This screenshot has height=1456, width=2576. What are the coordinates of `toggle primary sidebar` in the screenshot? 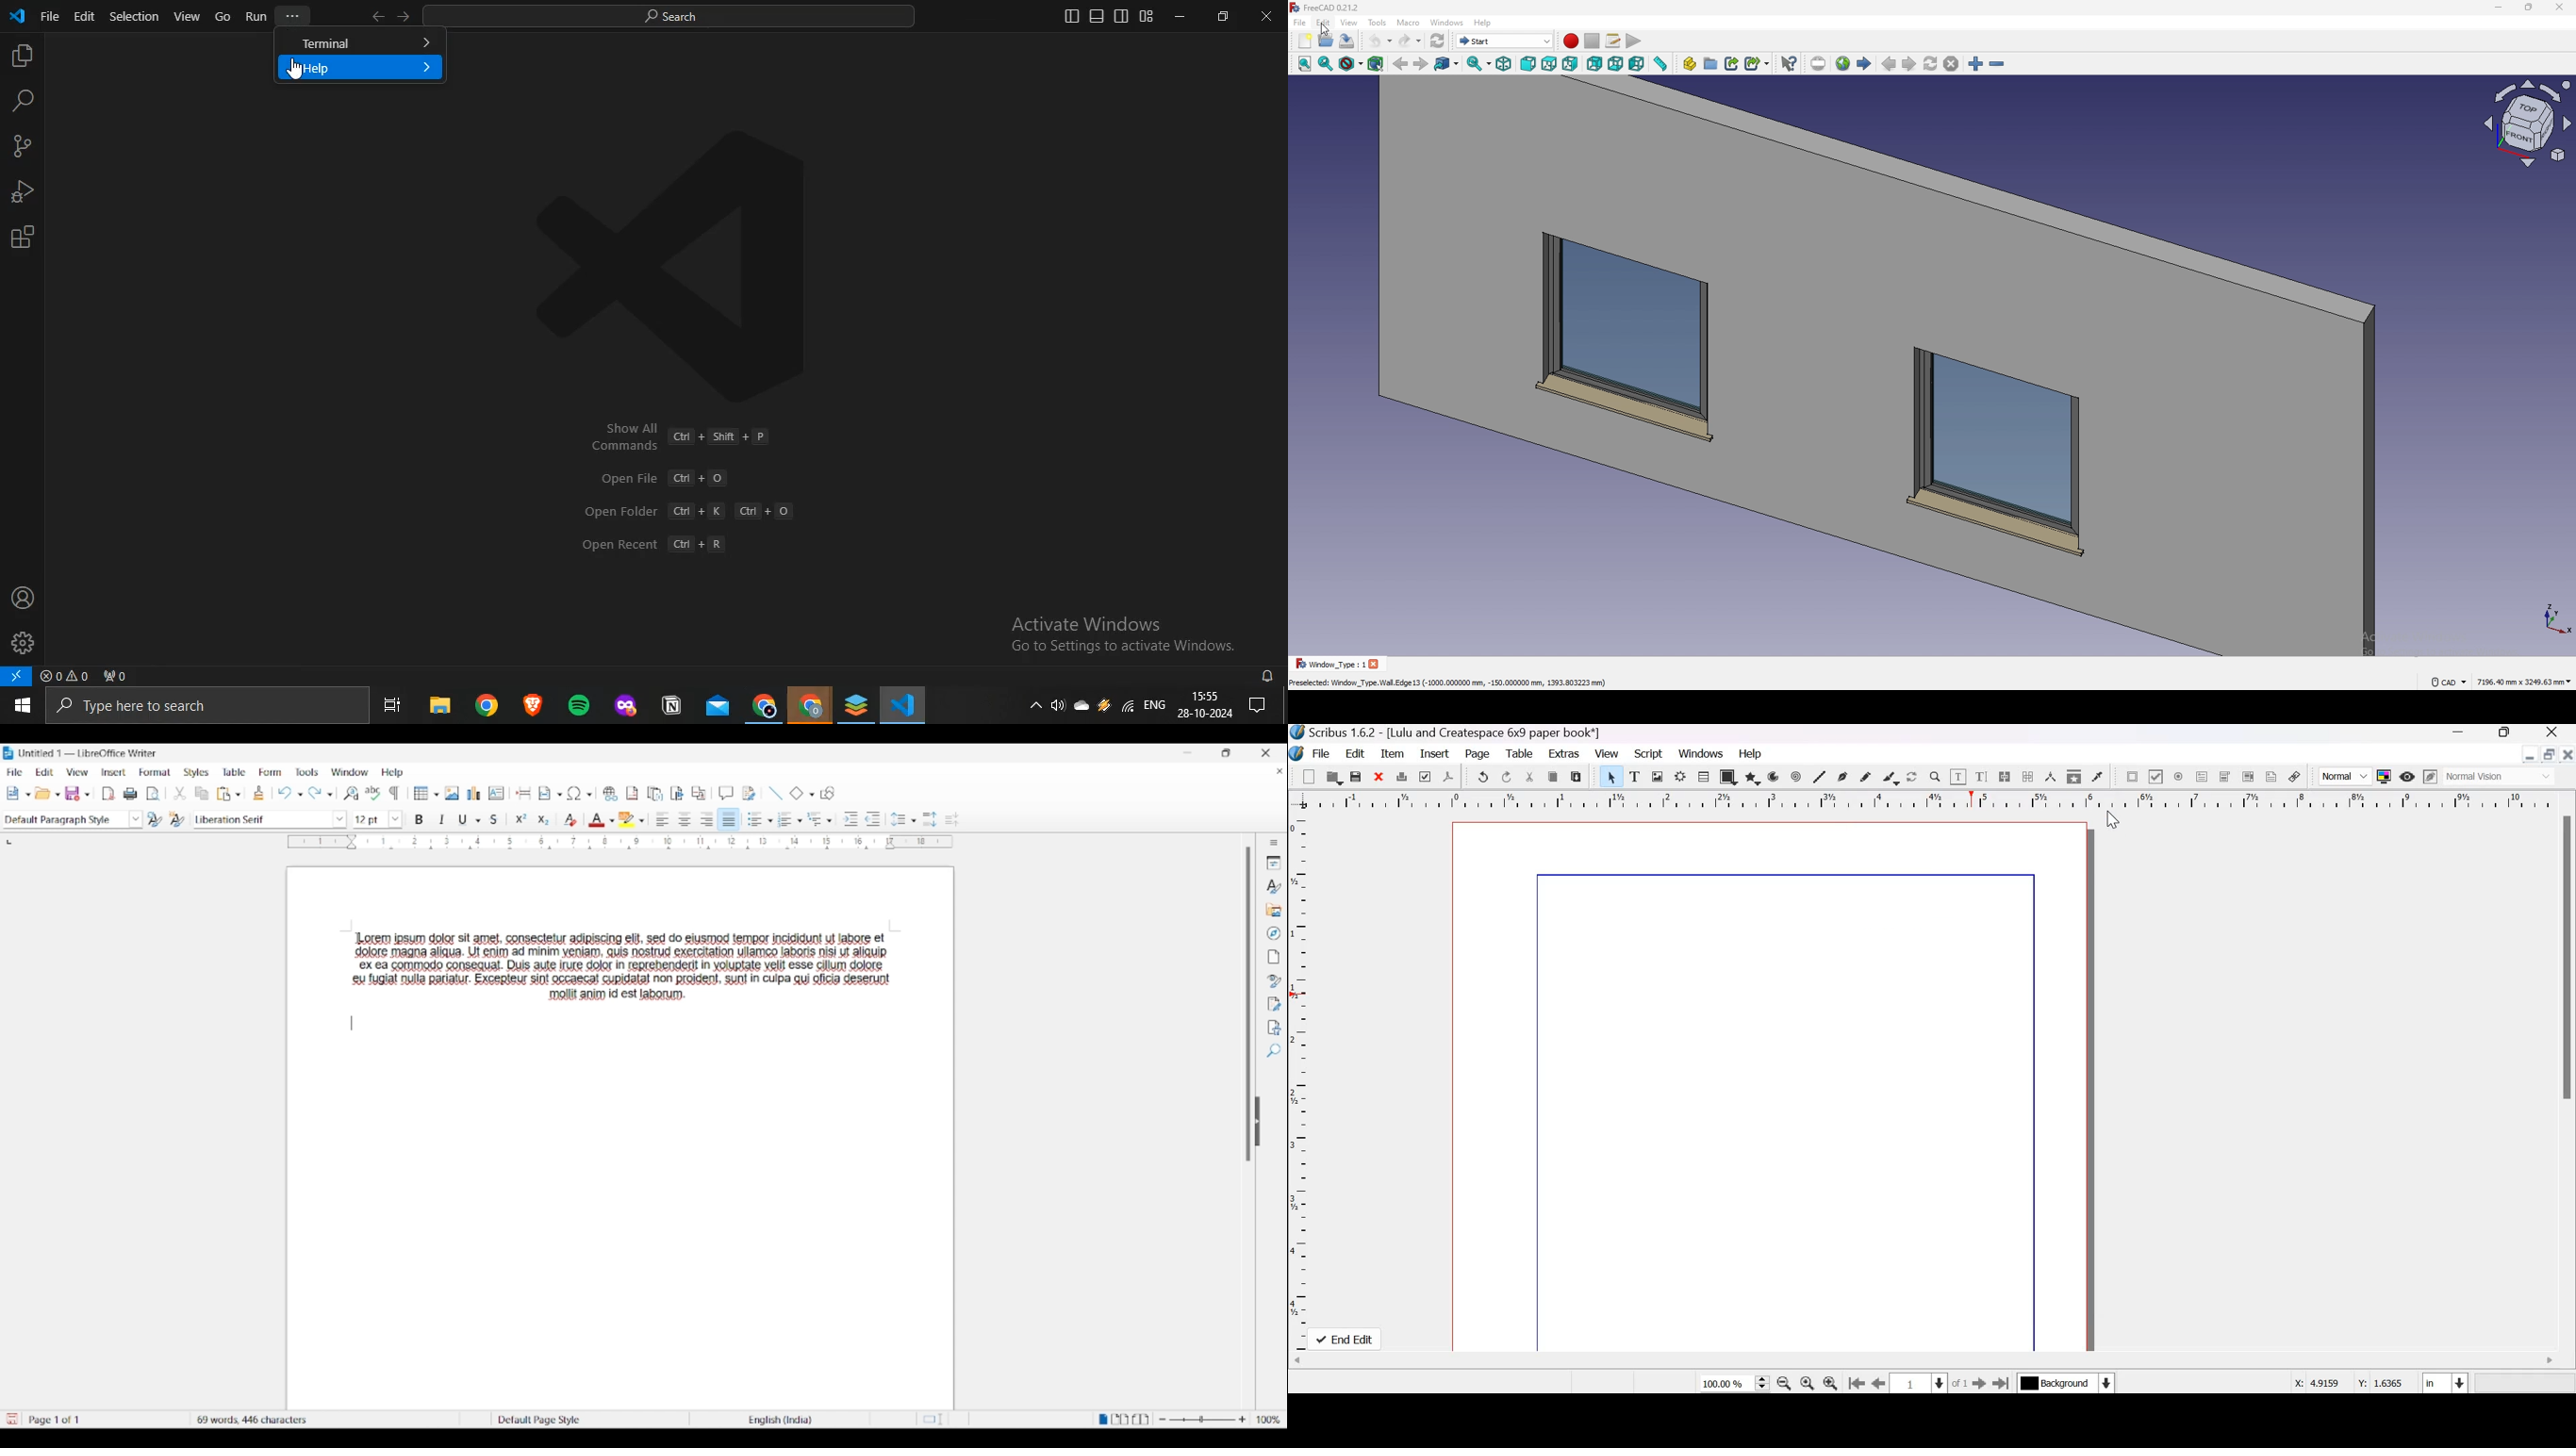 It's located at (1072, 17).